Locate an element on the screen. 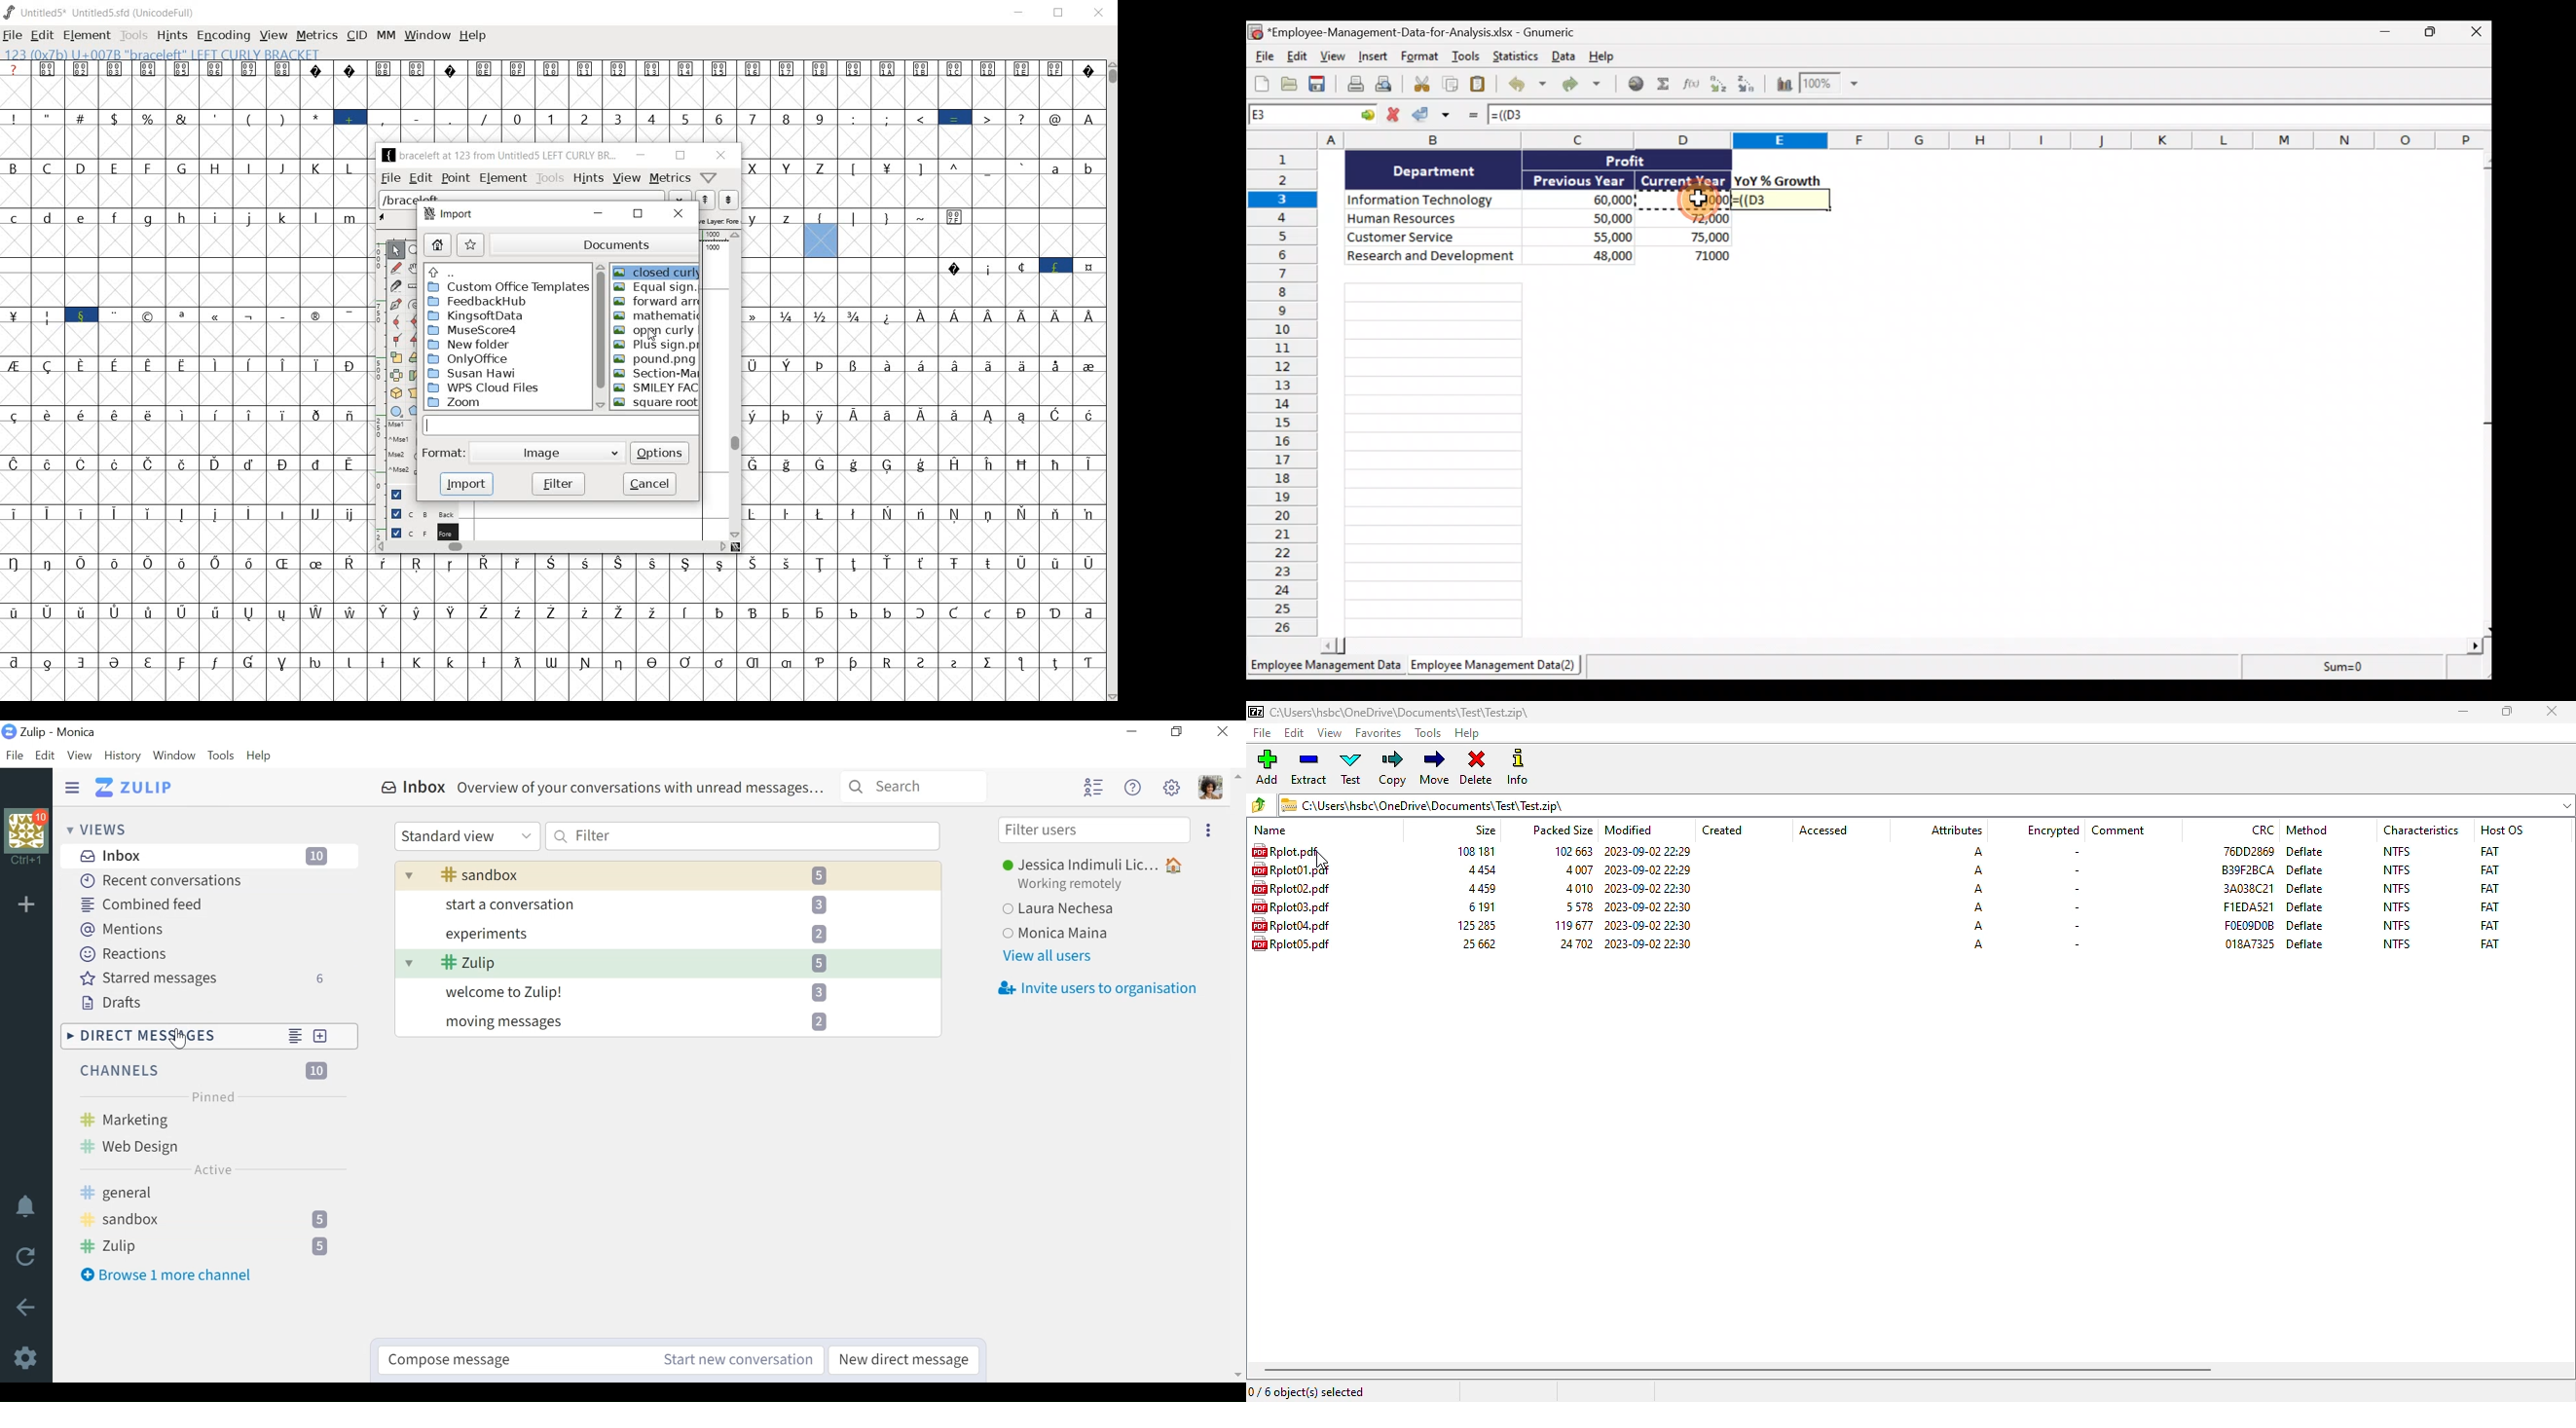  NTFS is located at coordinates (2397, 906).